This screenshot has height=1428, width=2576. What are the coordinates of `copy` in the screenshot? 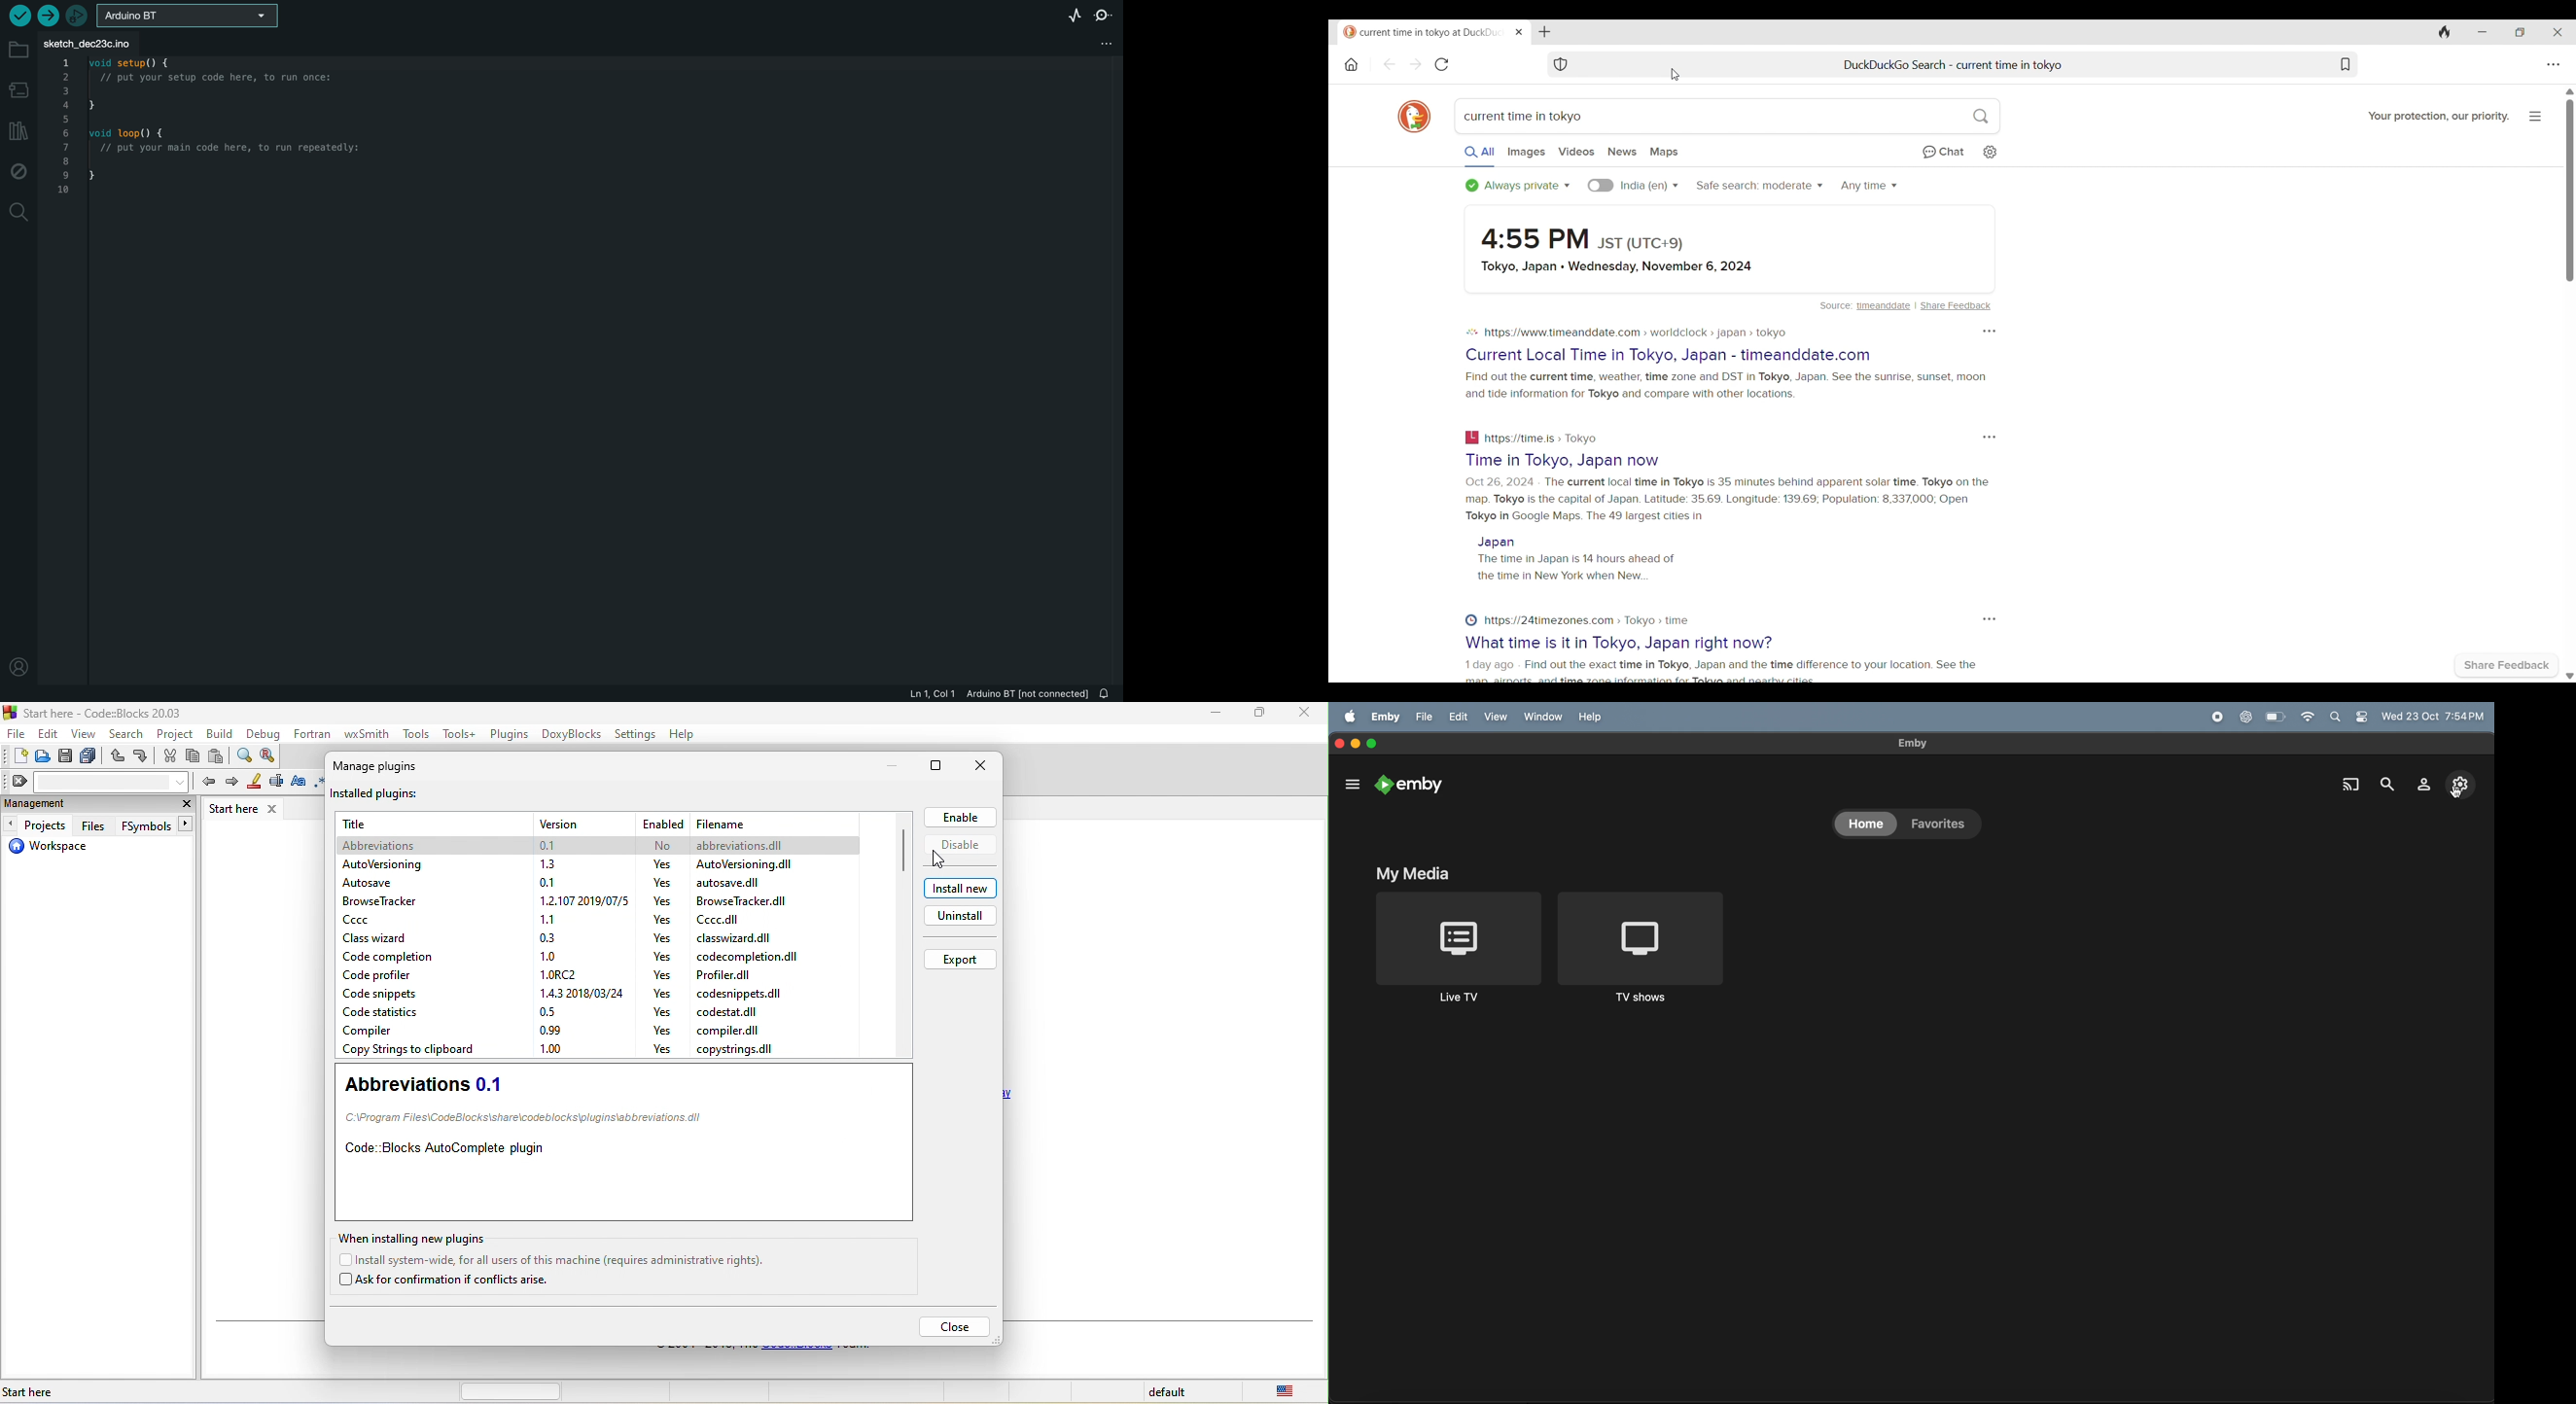 It's located at (193, 755).